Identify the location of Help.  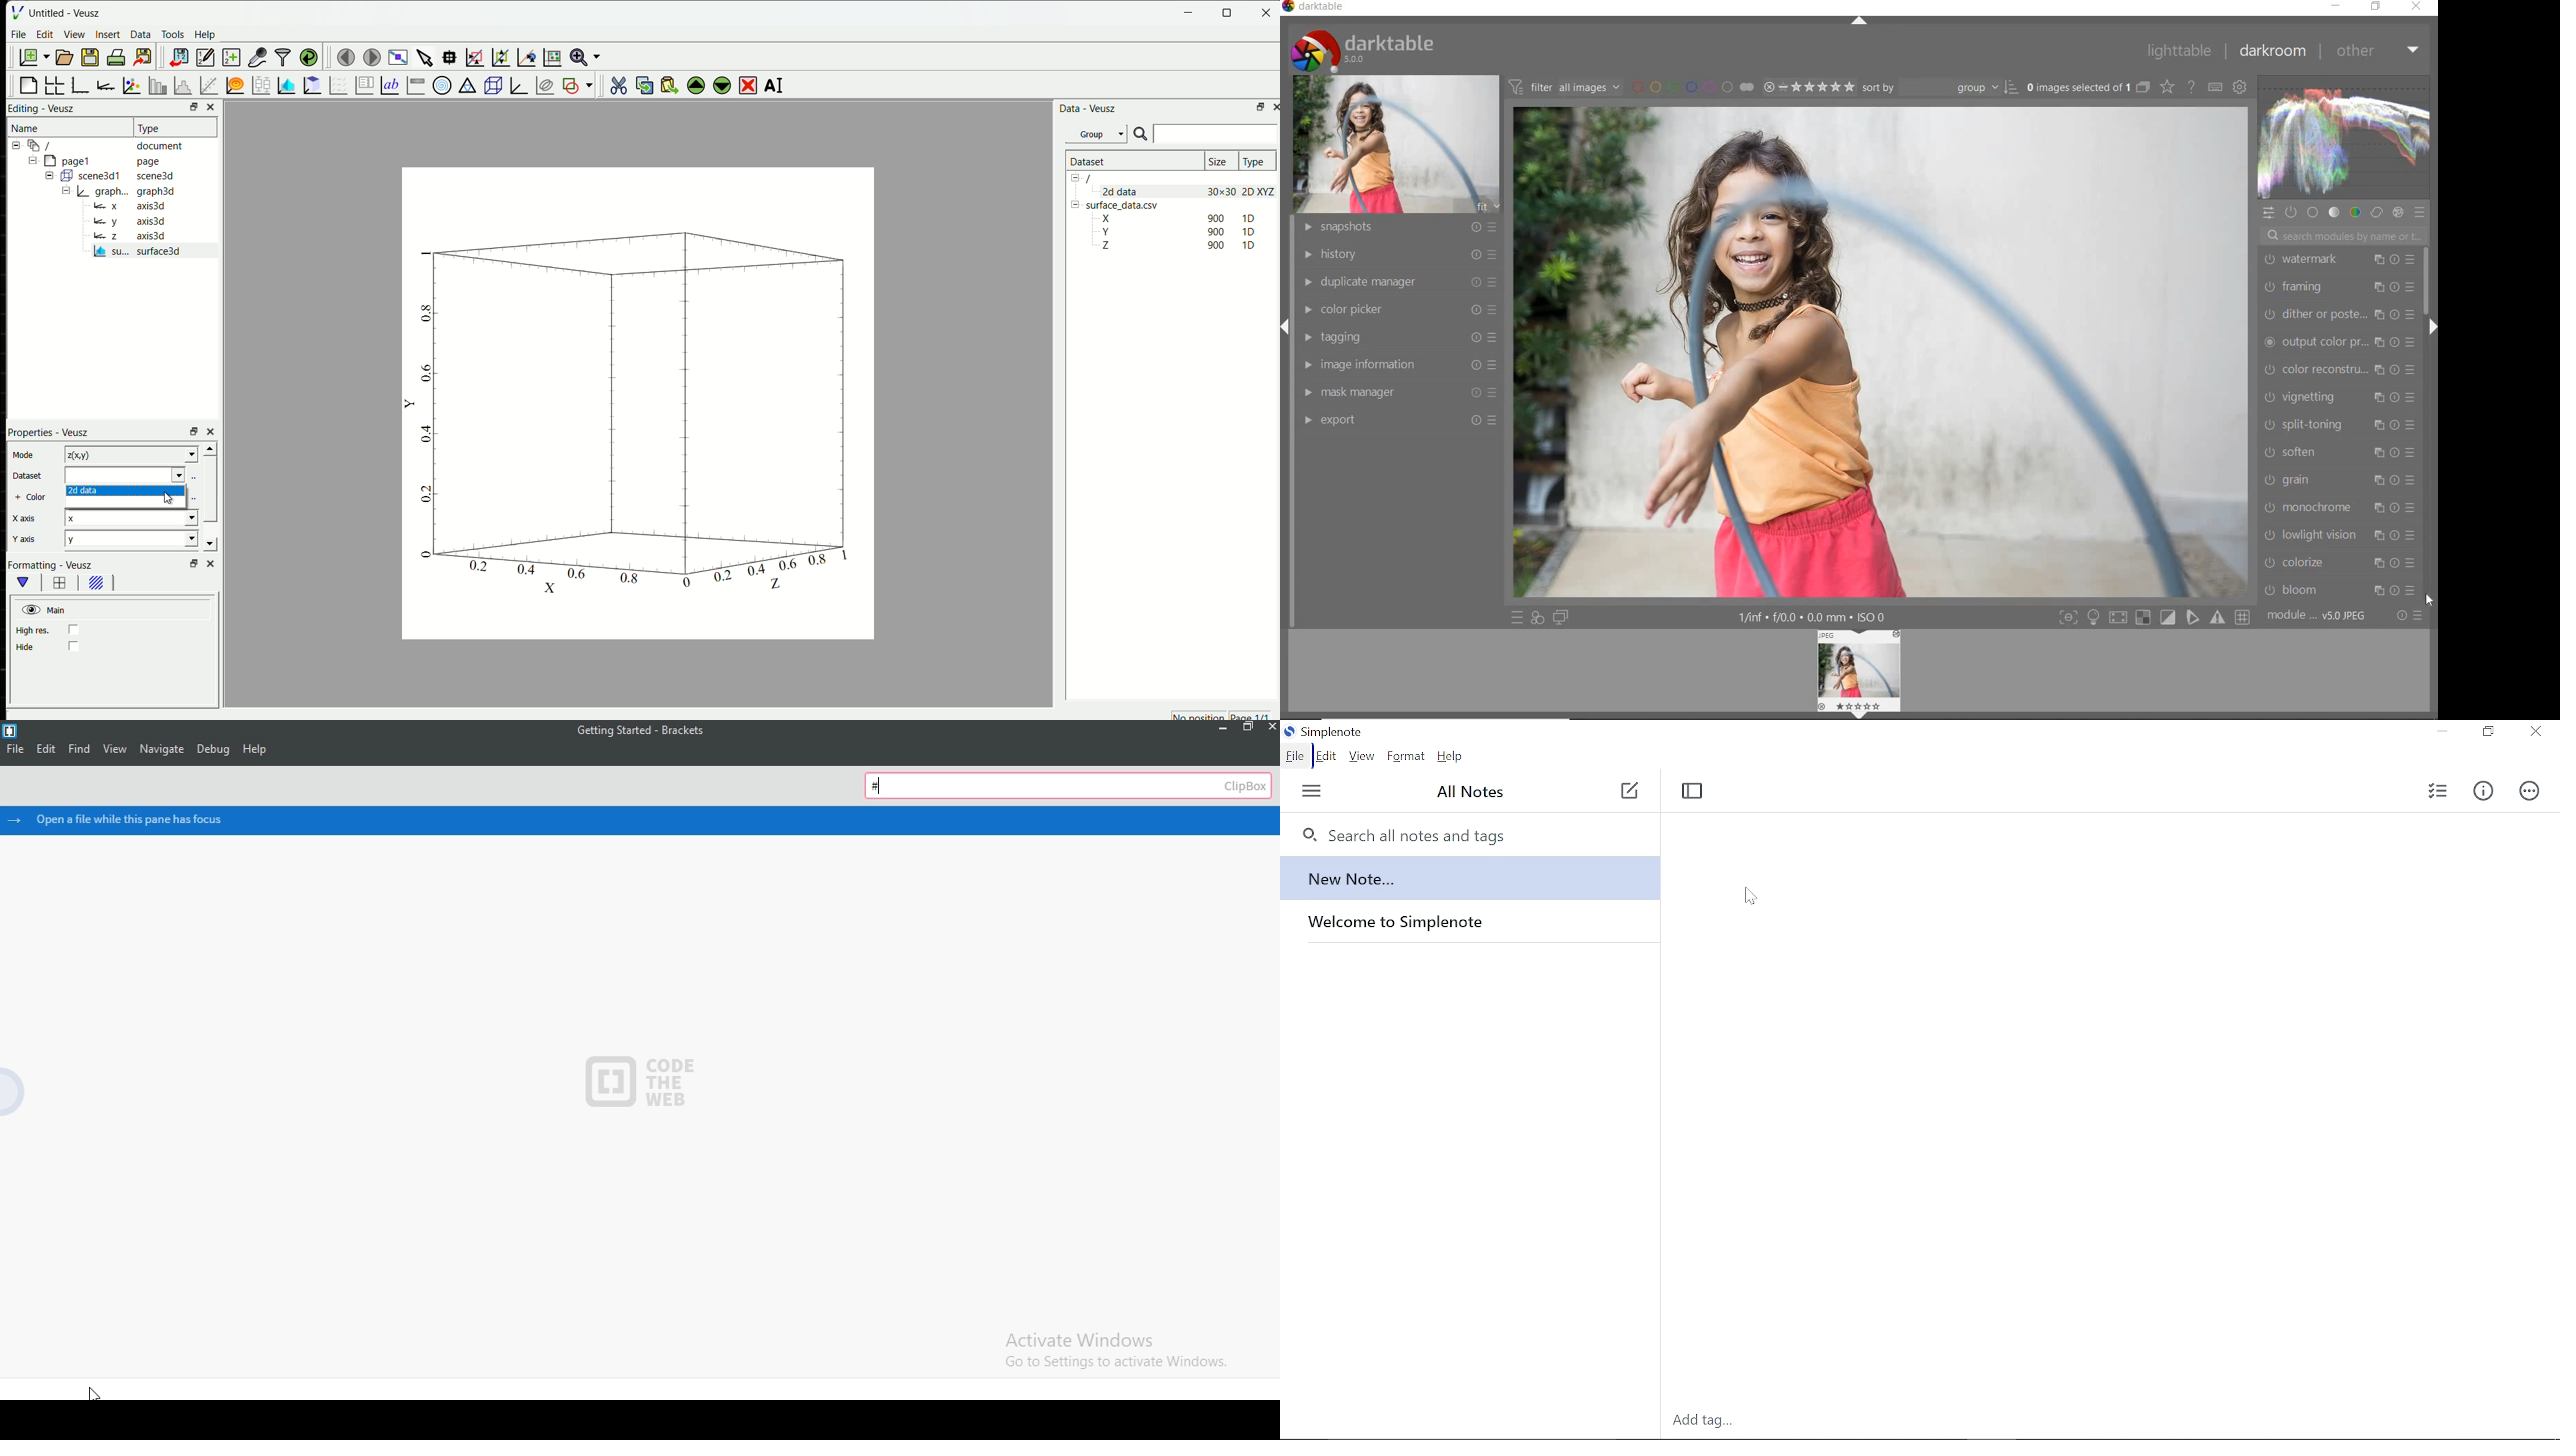
(1454, 758).